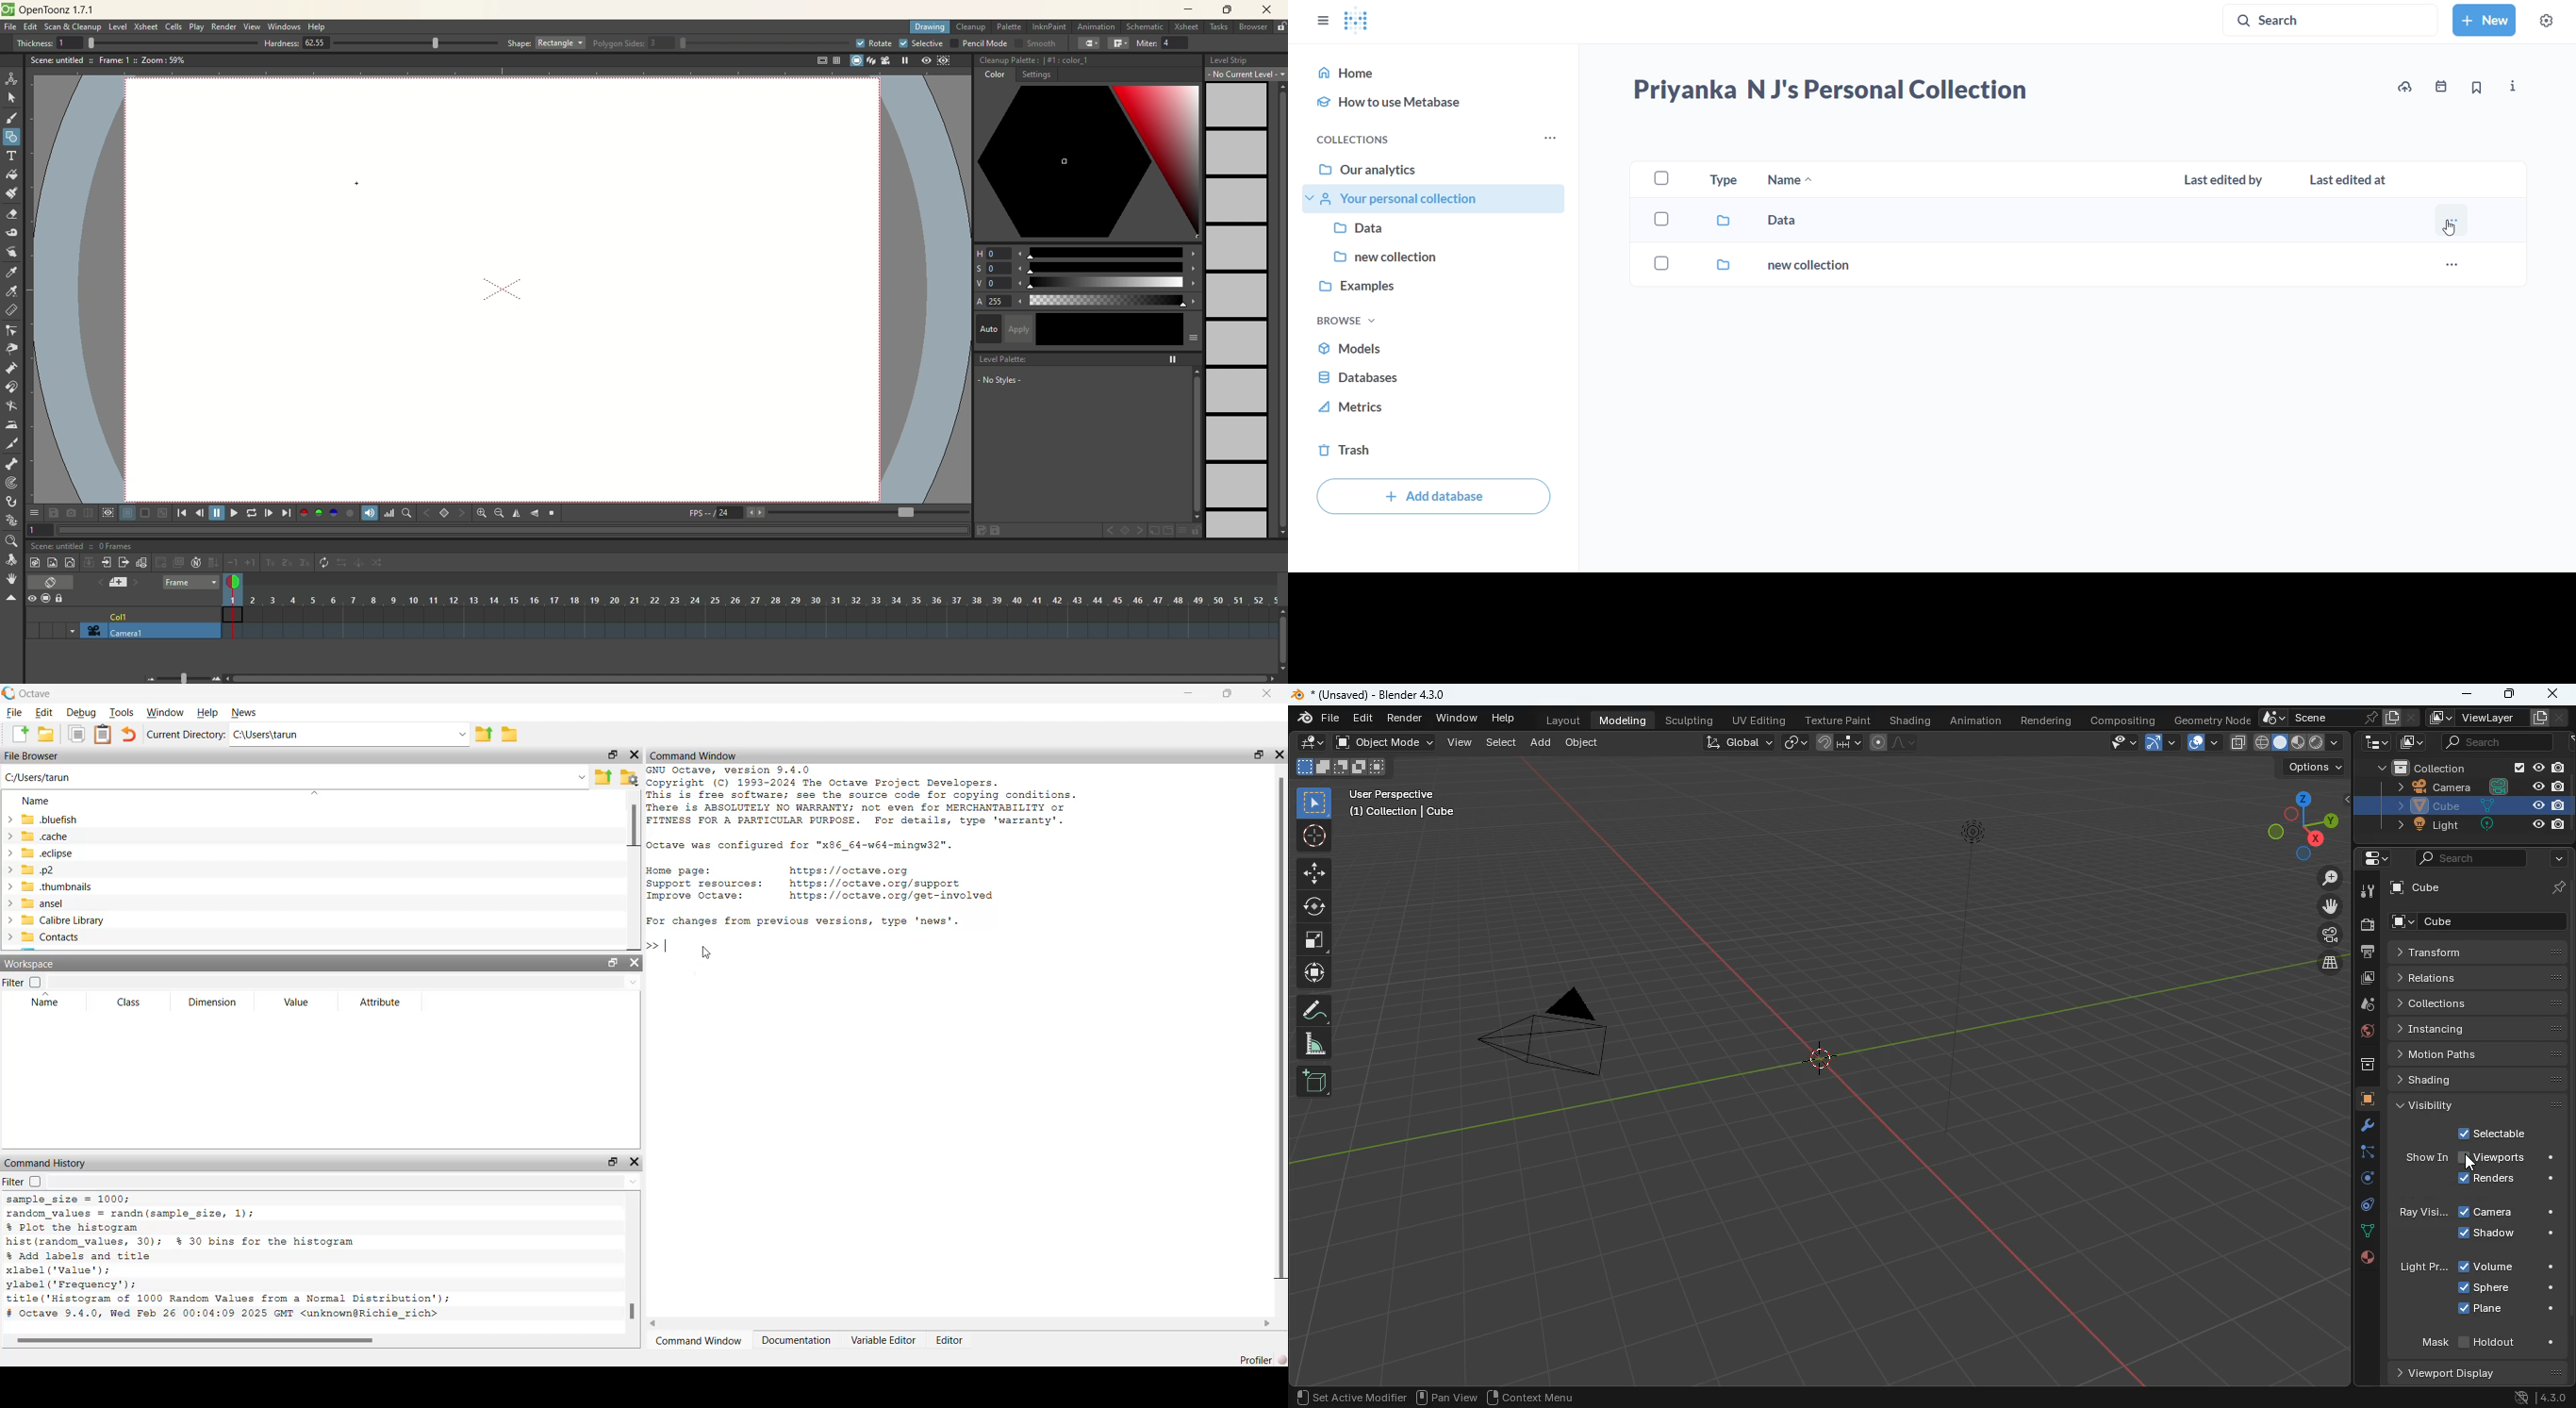 The image size is (2576, 1428). What do you see at coordinates (248, 713) in the screenshot?
I see `News` at bounding box center [248, 713].